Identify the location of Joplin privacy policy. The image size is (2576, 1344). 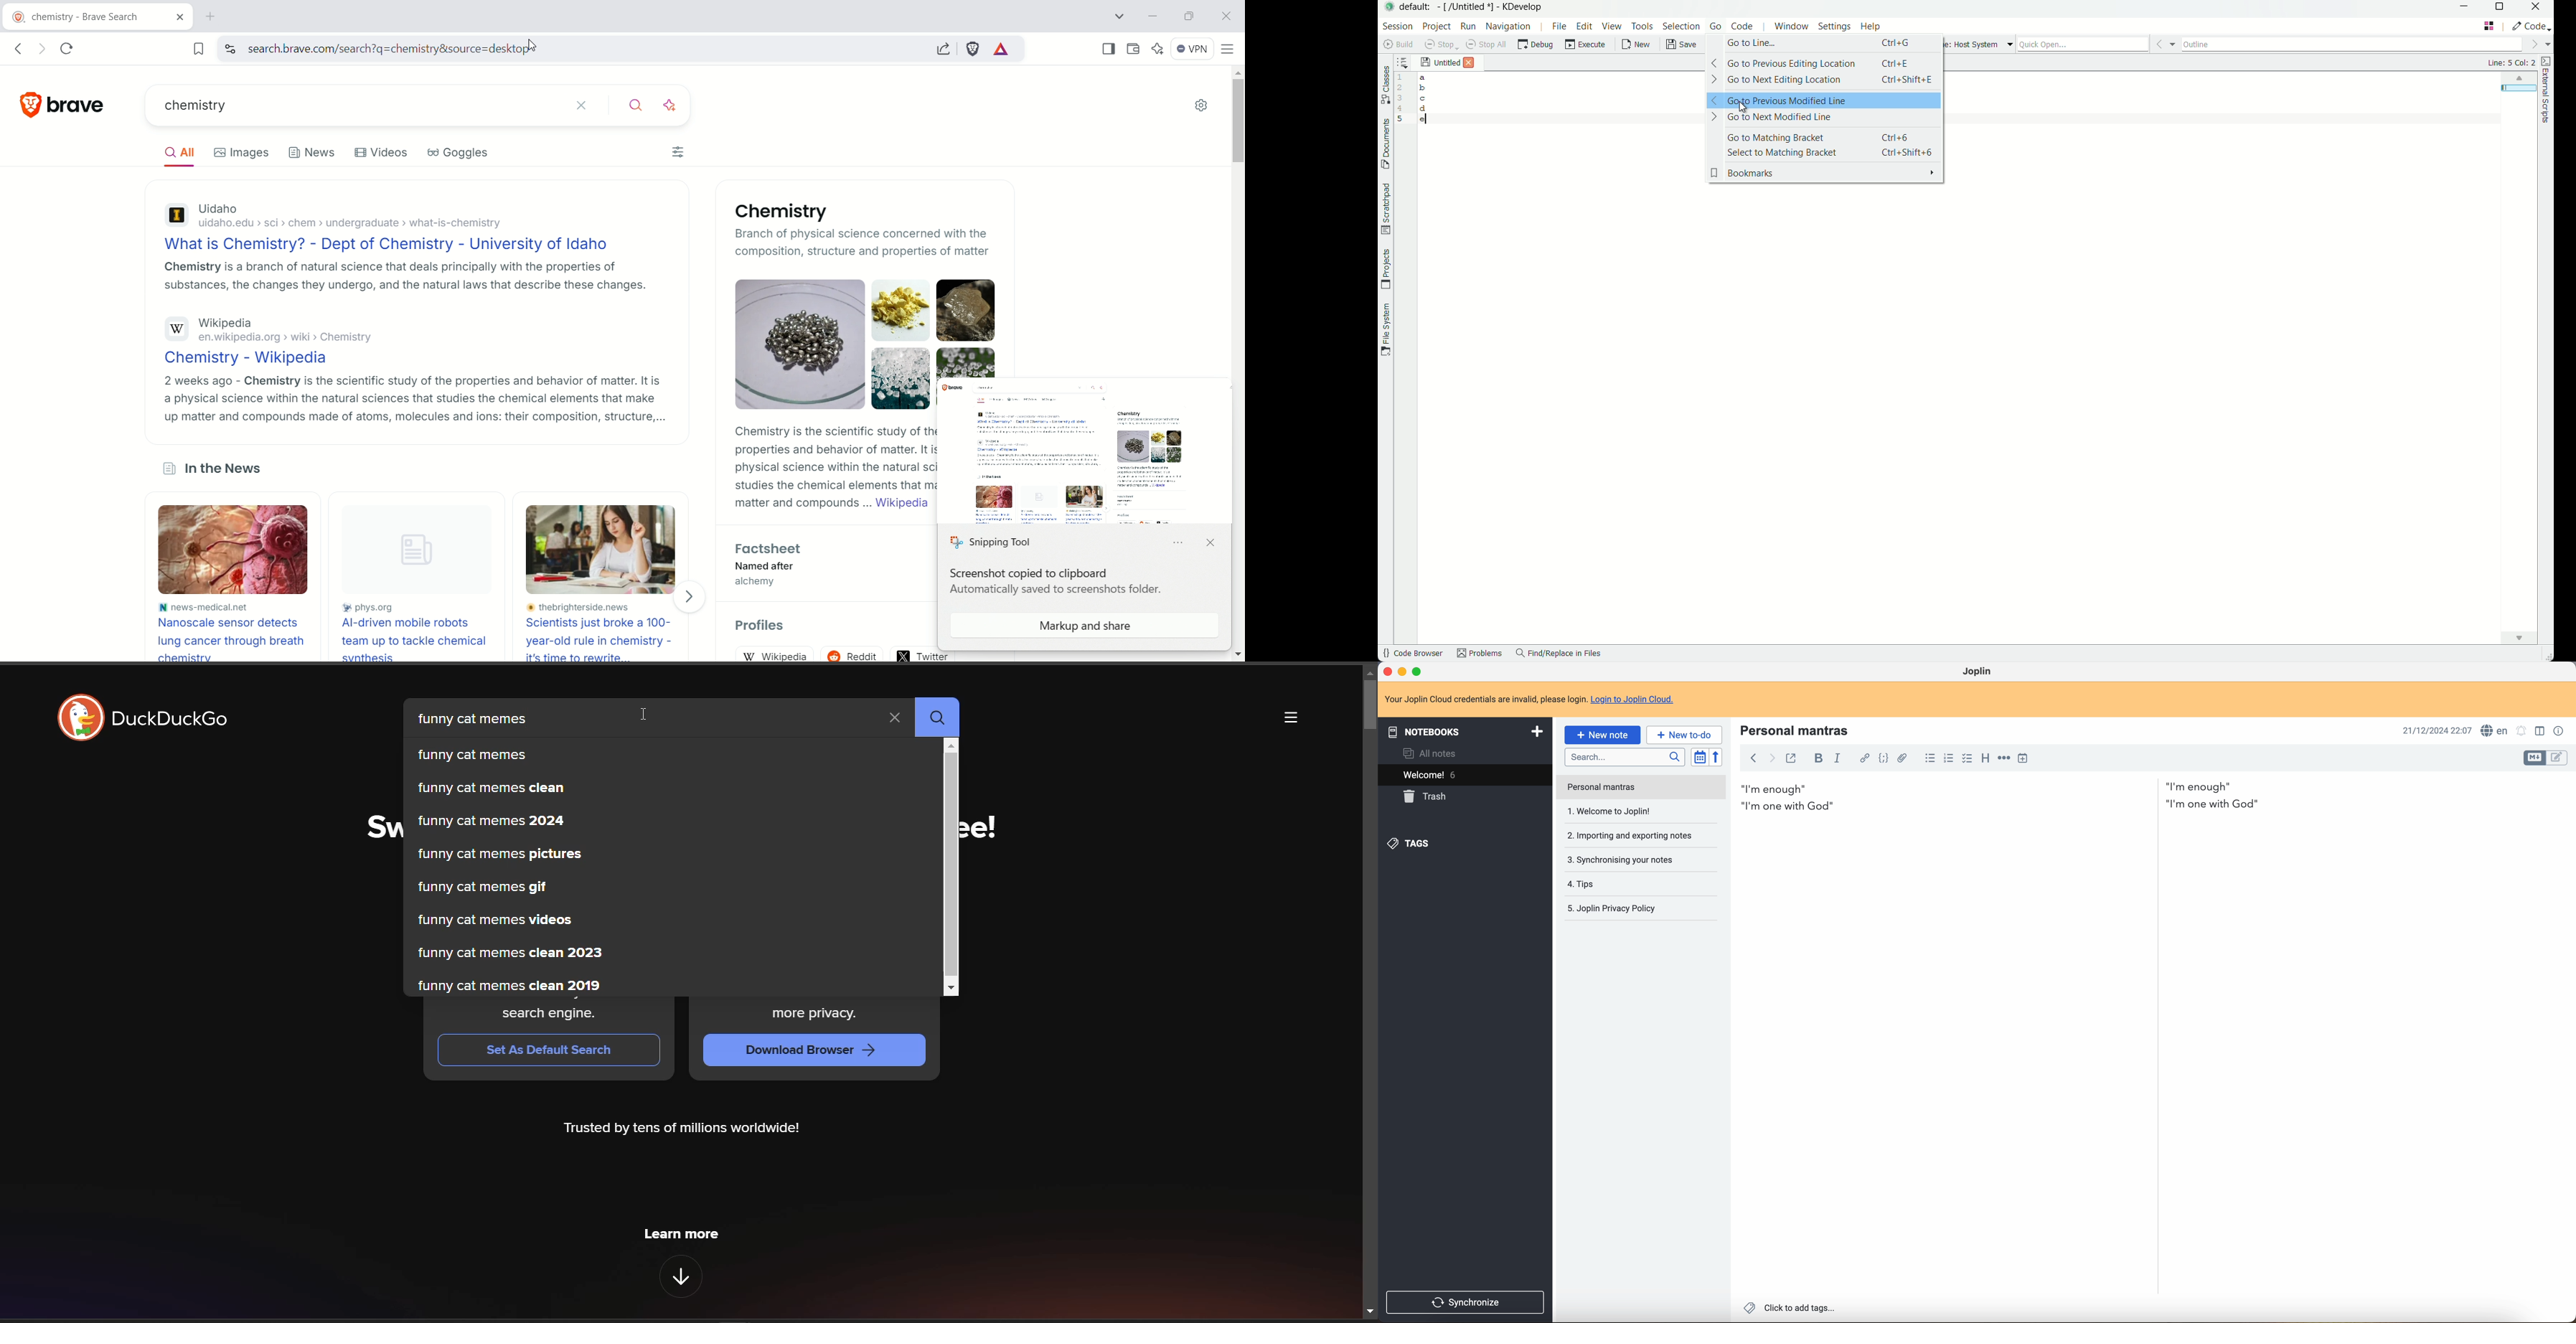
(1614, 883).